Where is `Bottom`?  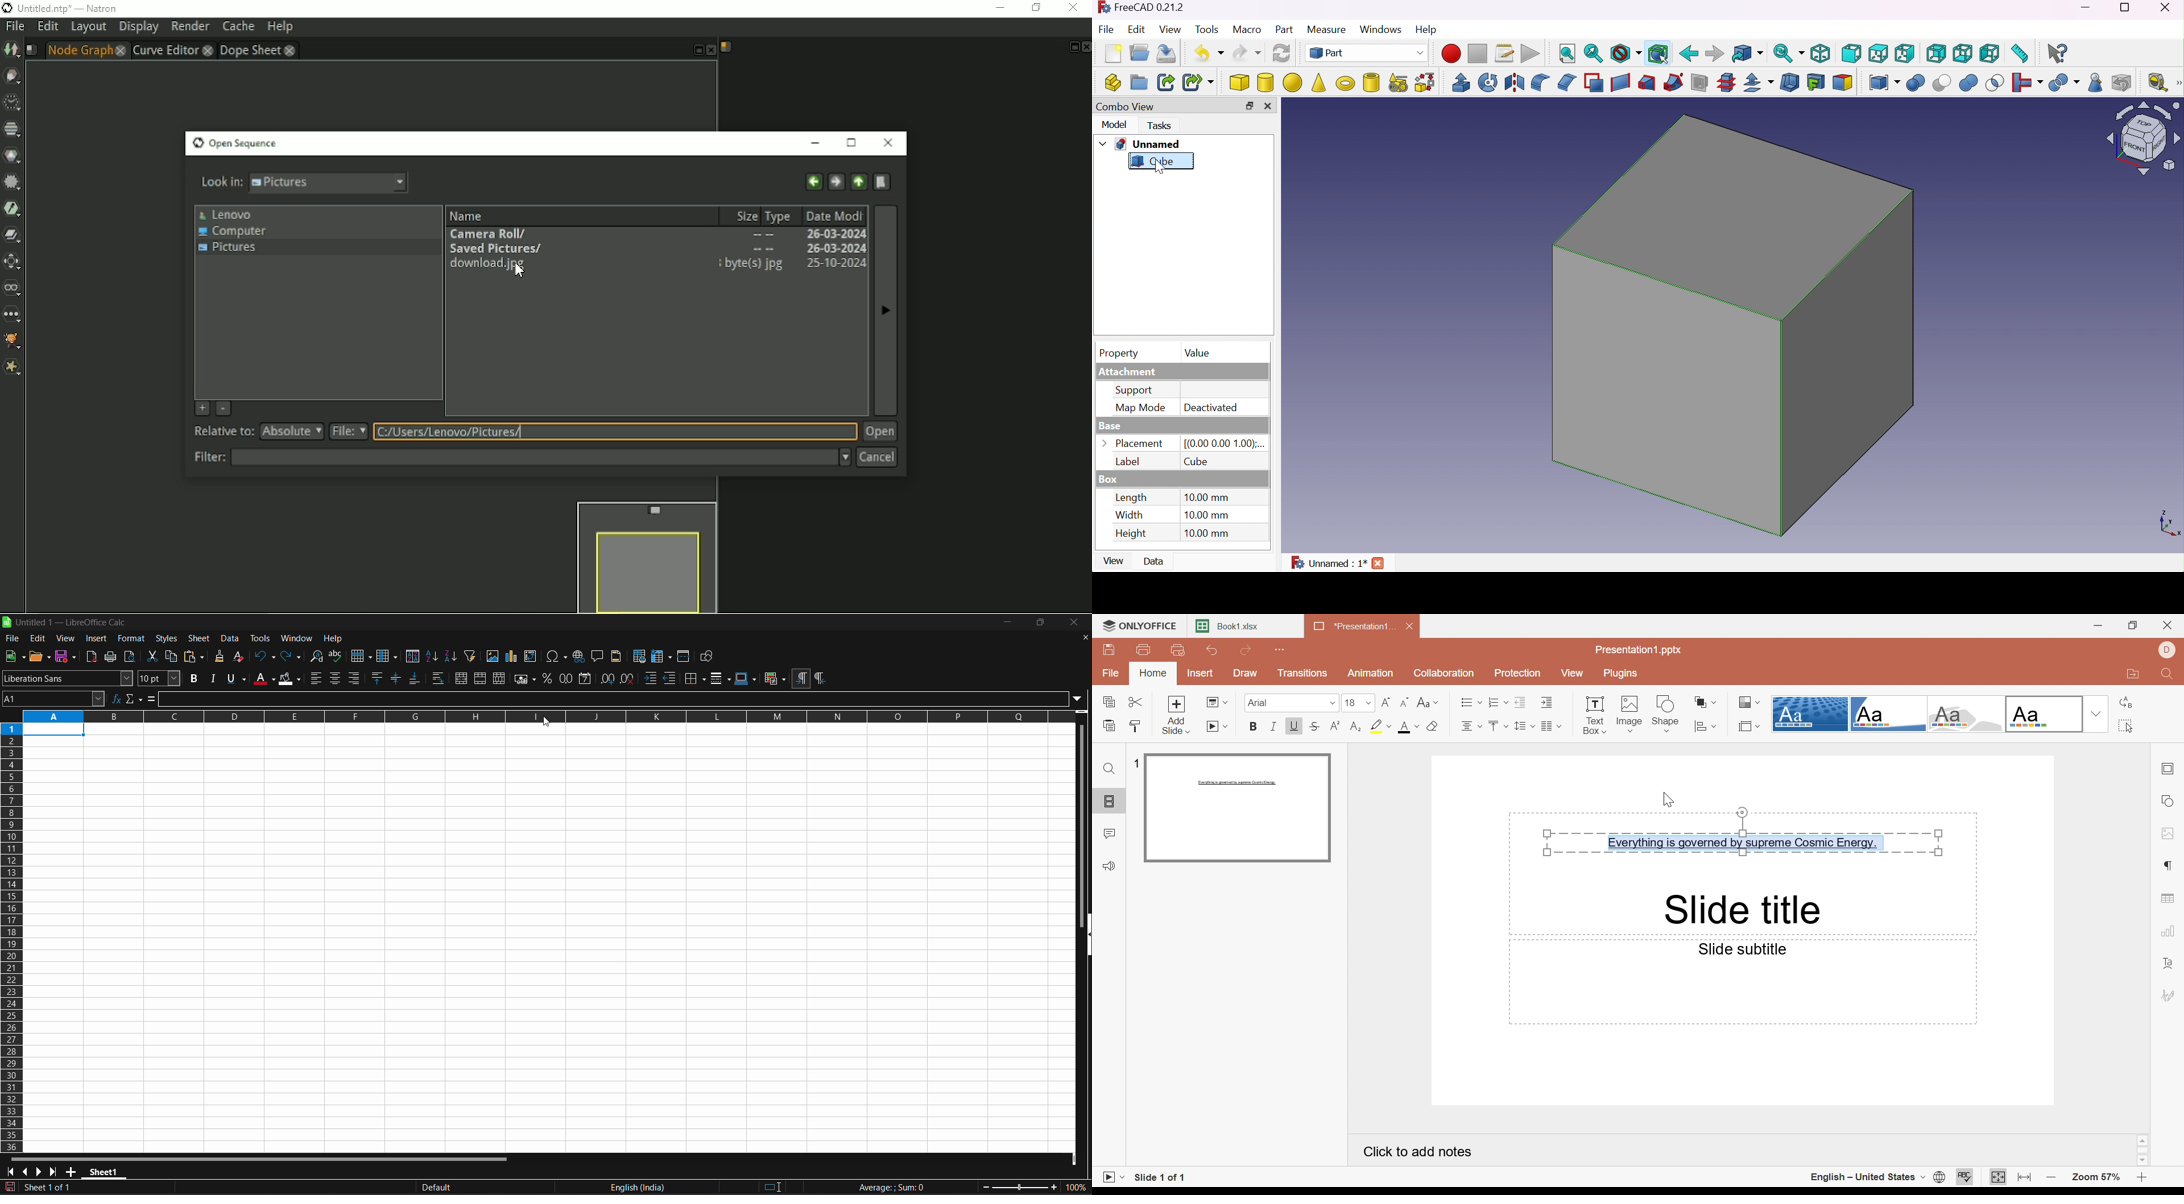
Bottom is located at coordinates (1962, 54).